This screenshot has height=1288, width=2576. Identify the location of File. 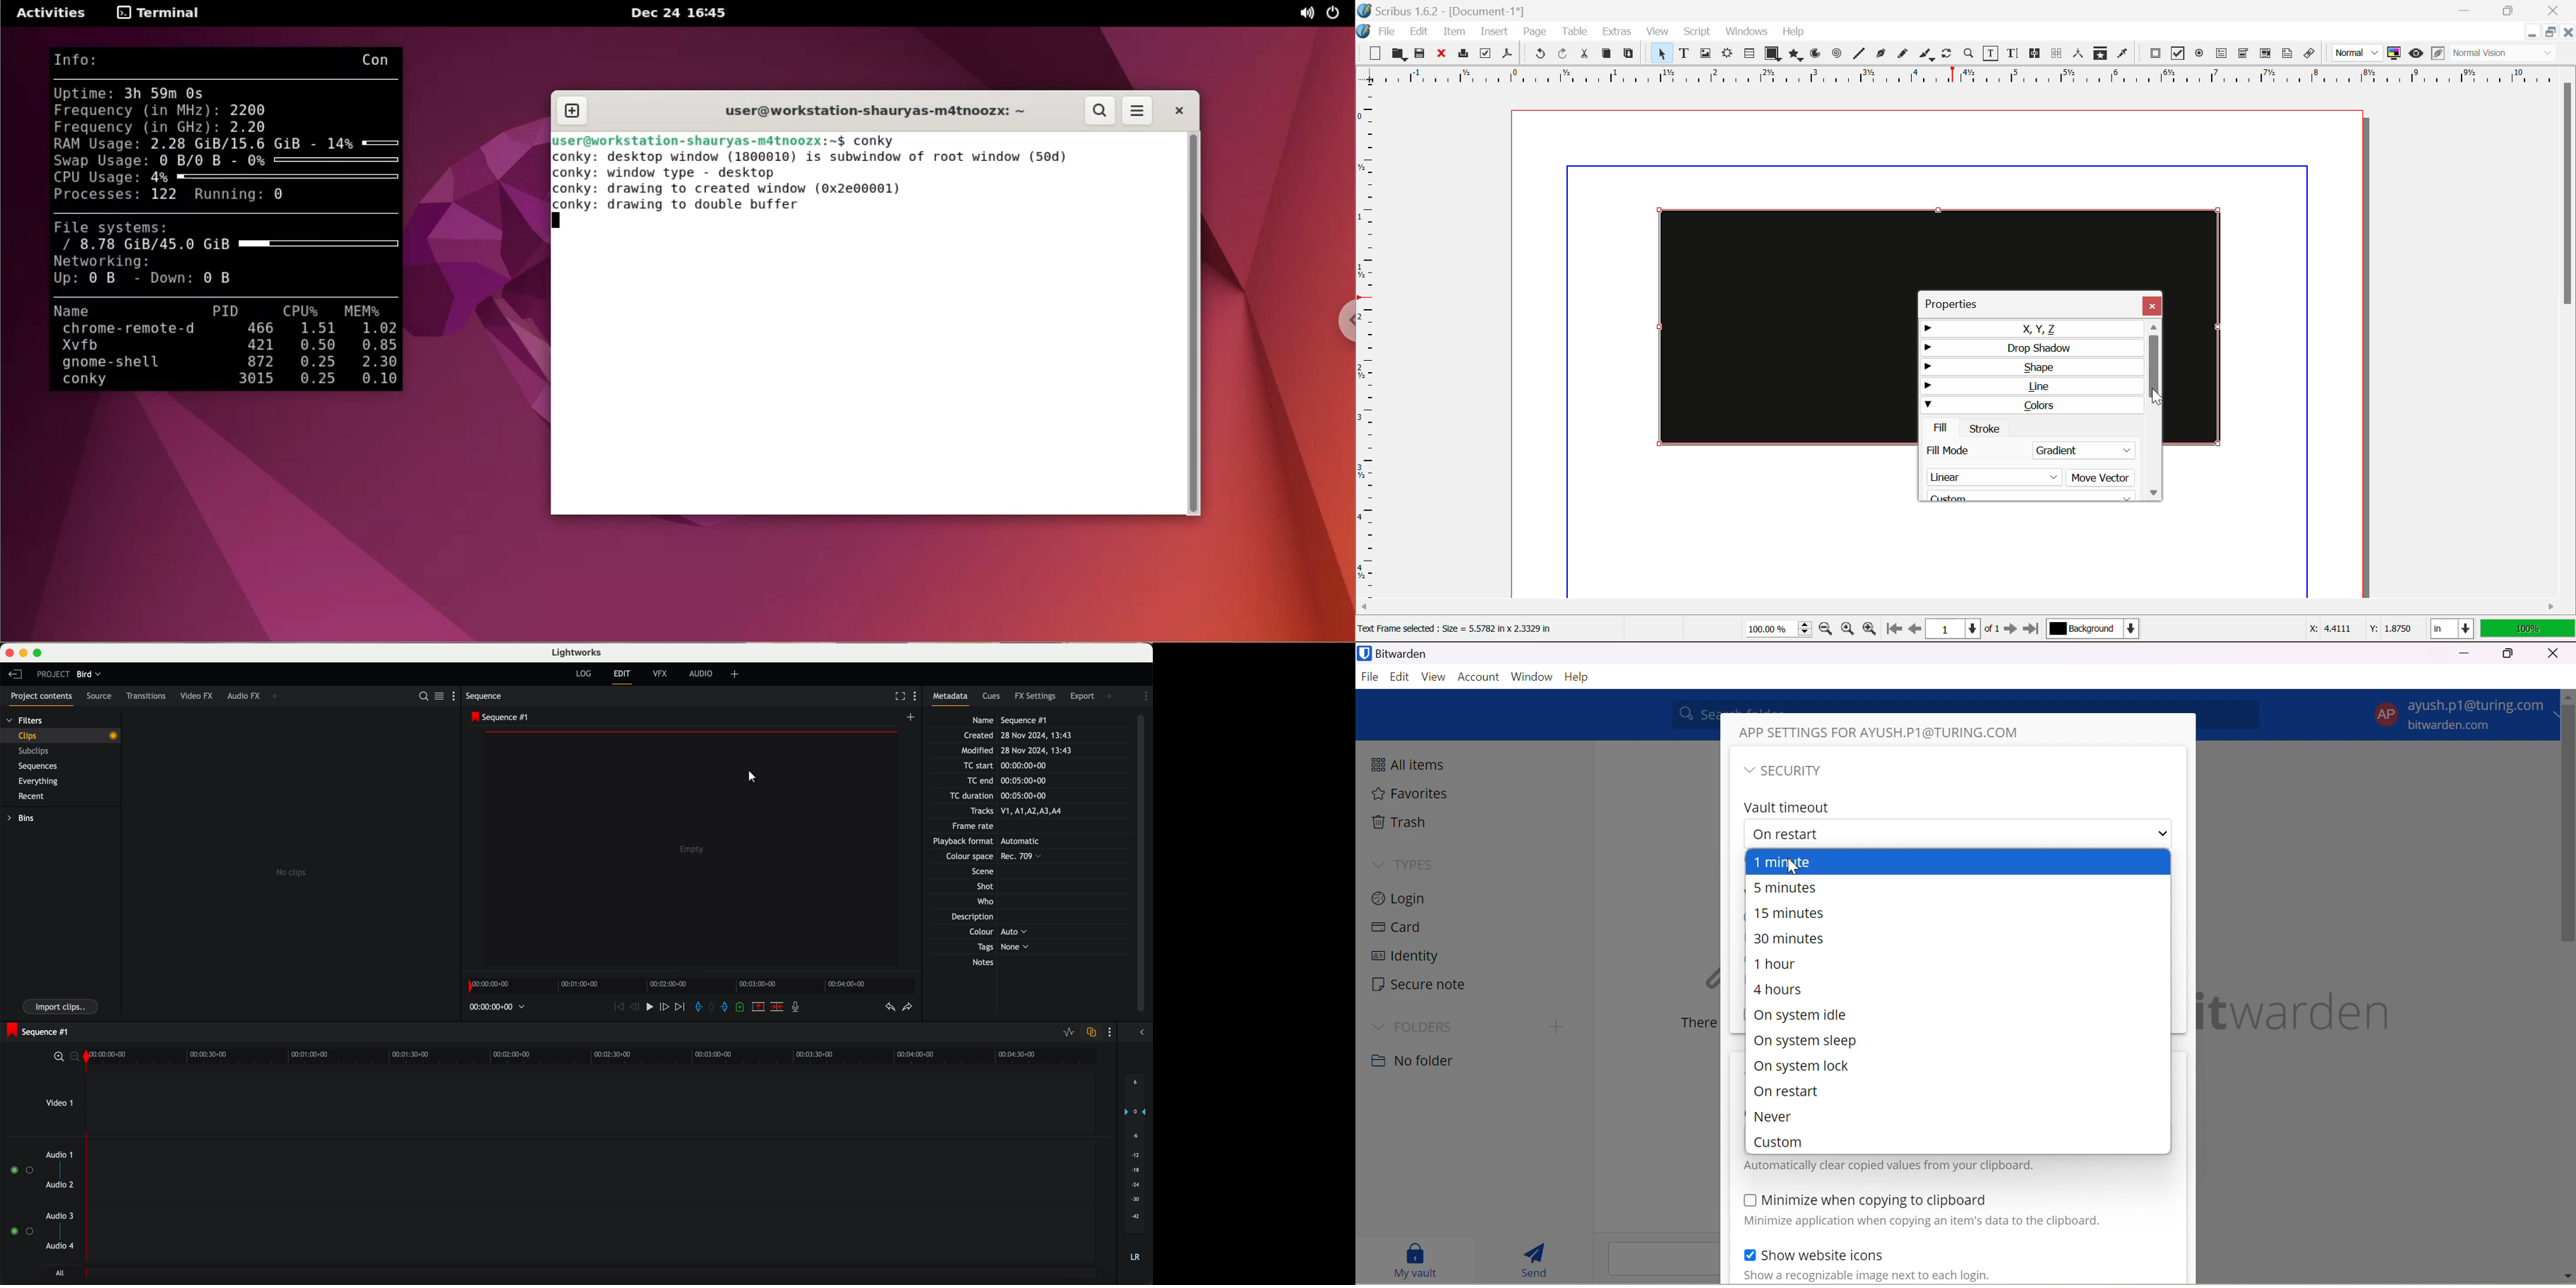
(1369, 679).